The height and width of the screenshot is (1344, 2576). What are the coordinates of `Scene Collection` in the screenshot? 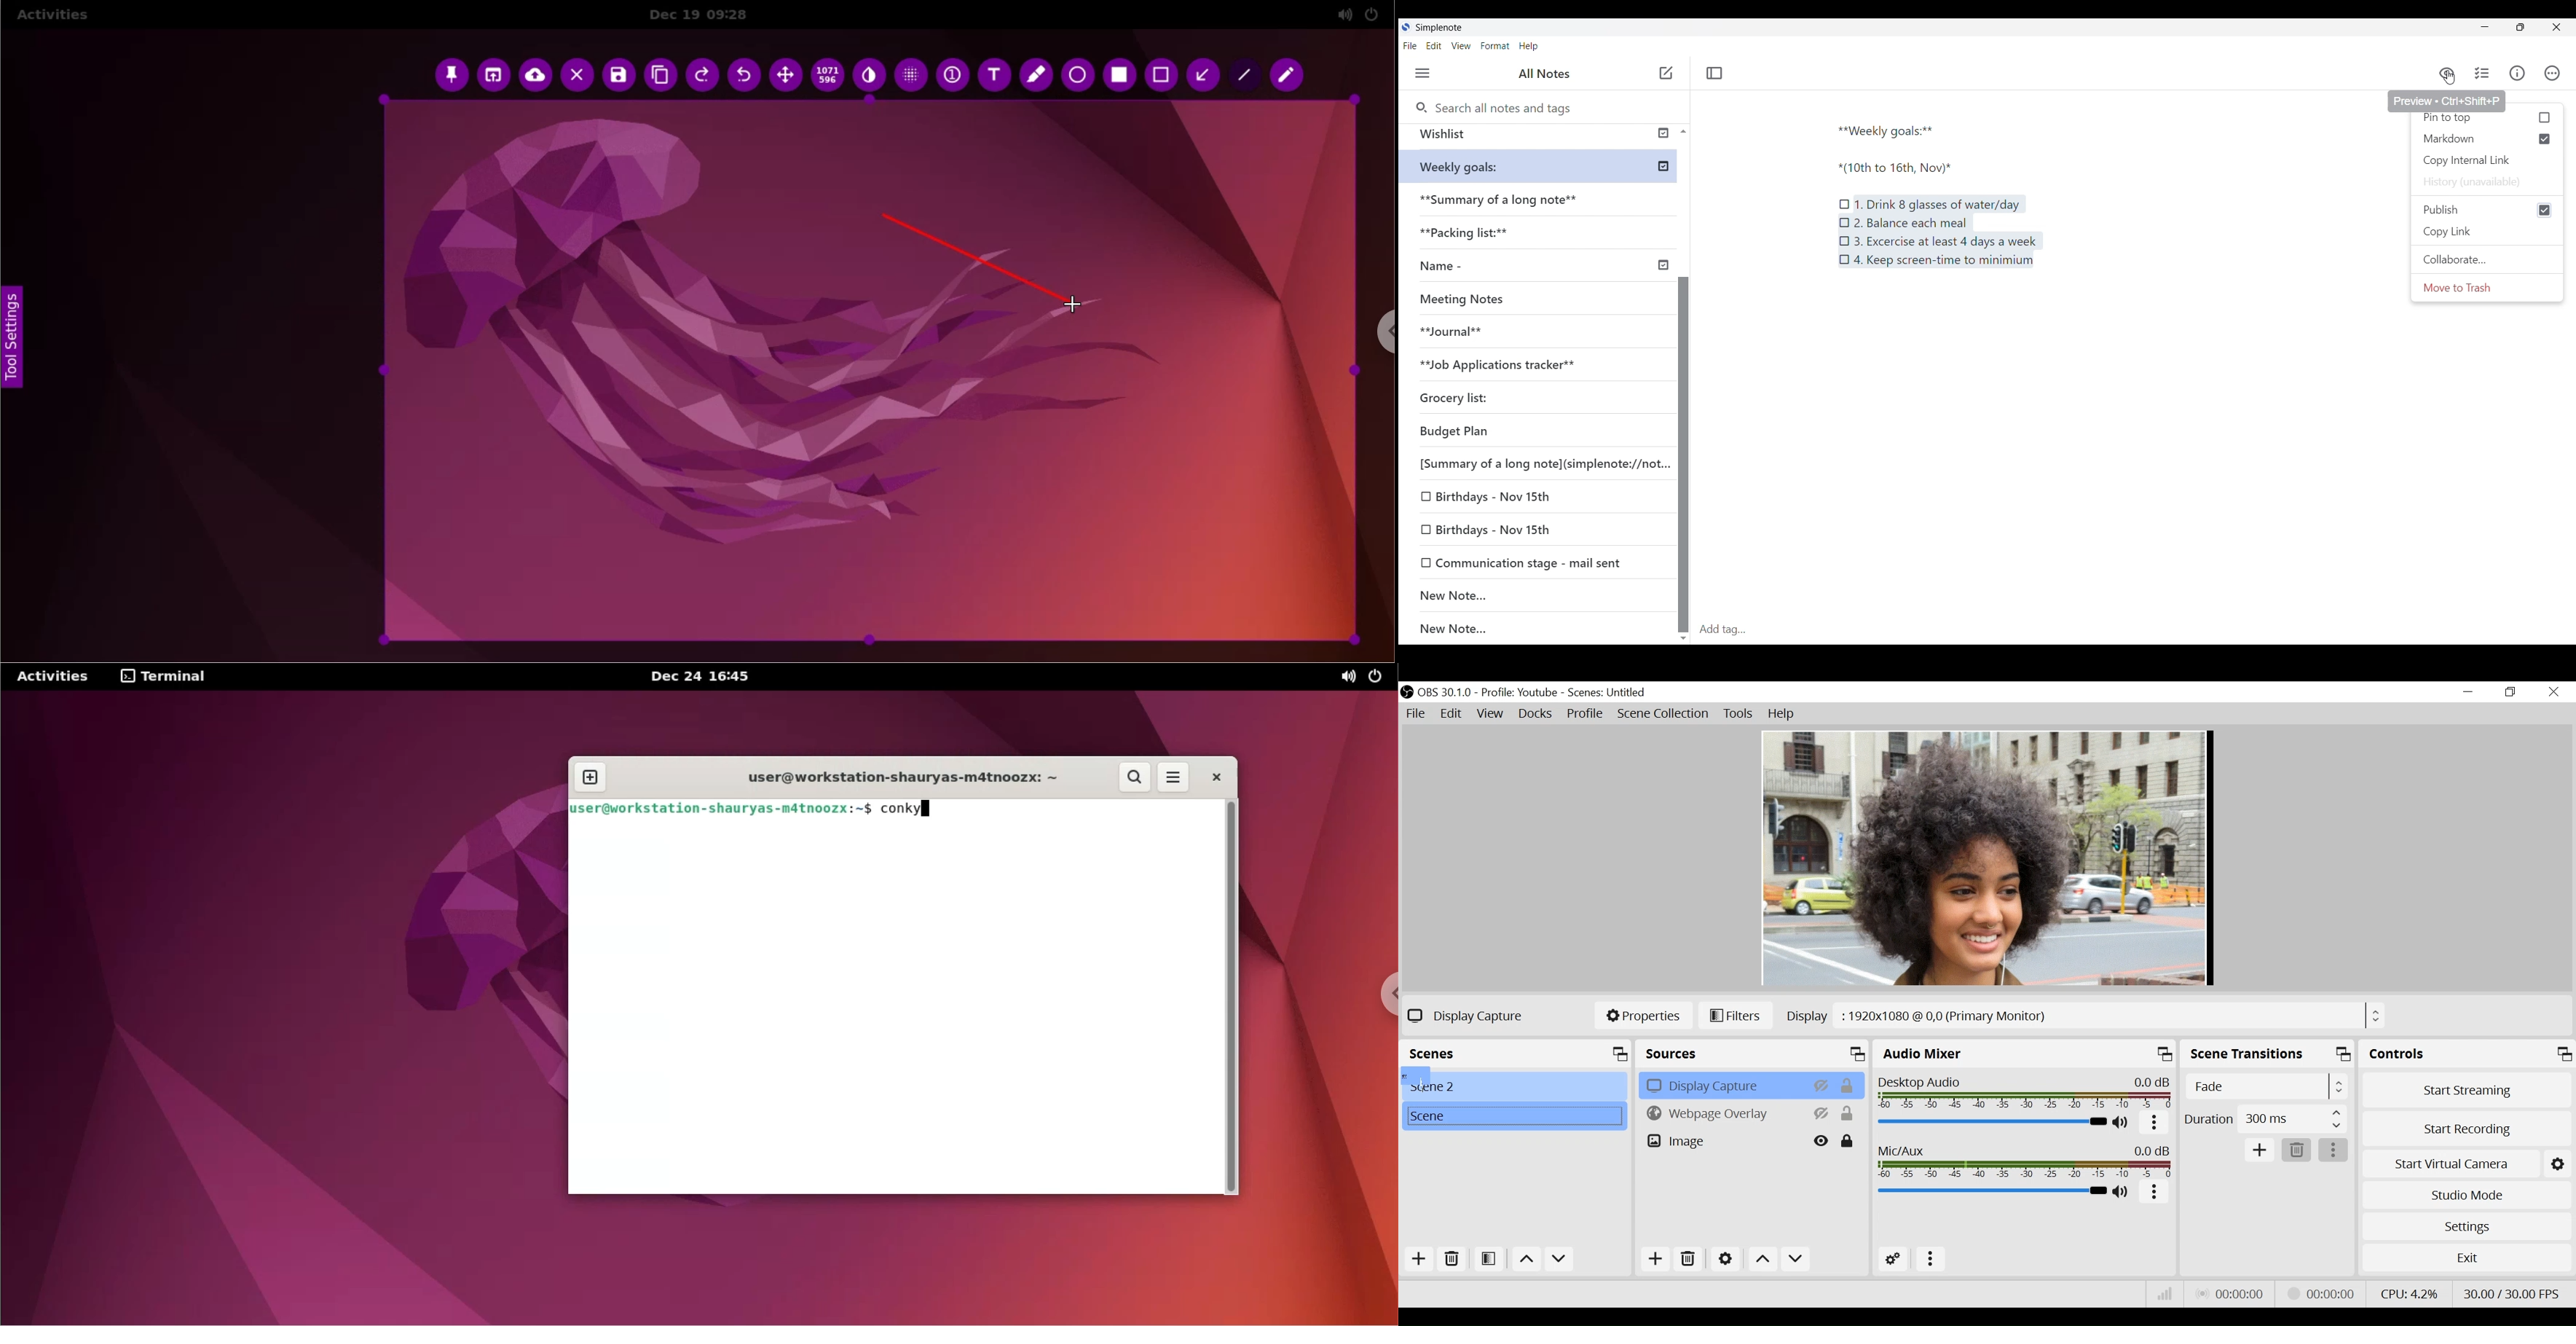 It's located at (1664, 714).